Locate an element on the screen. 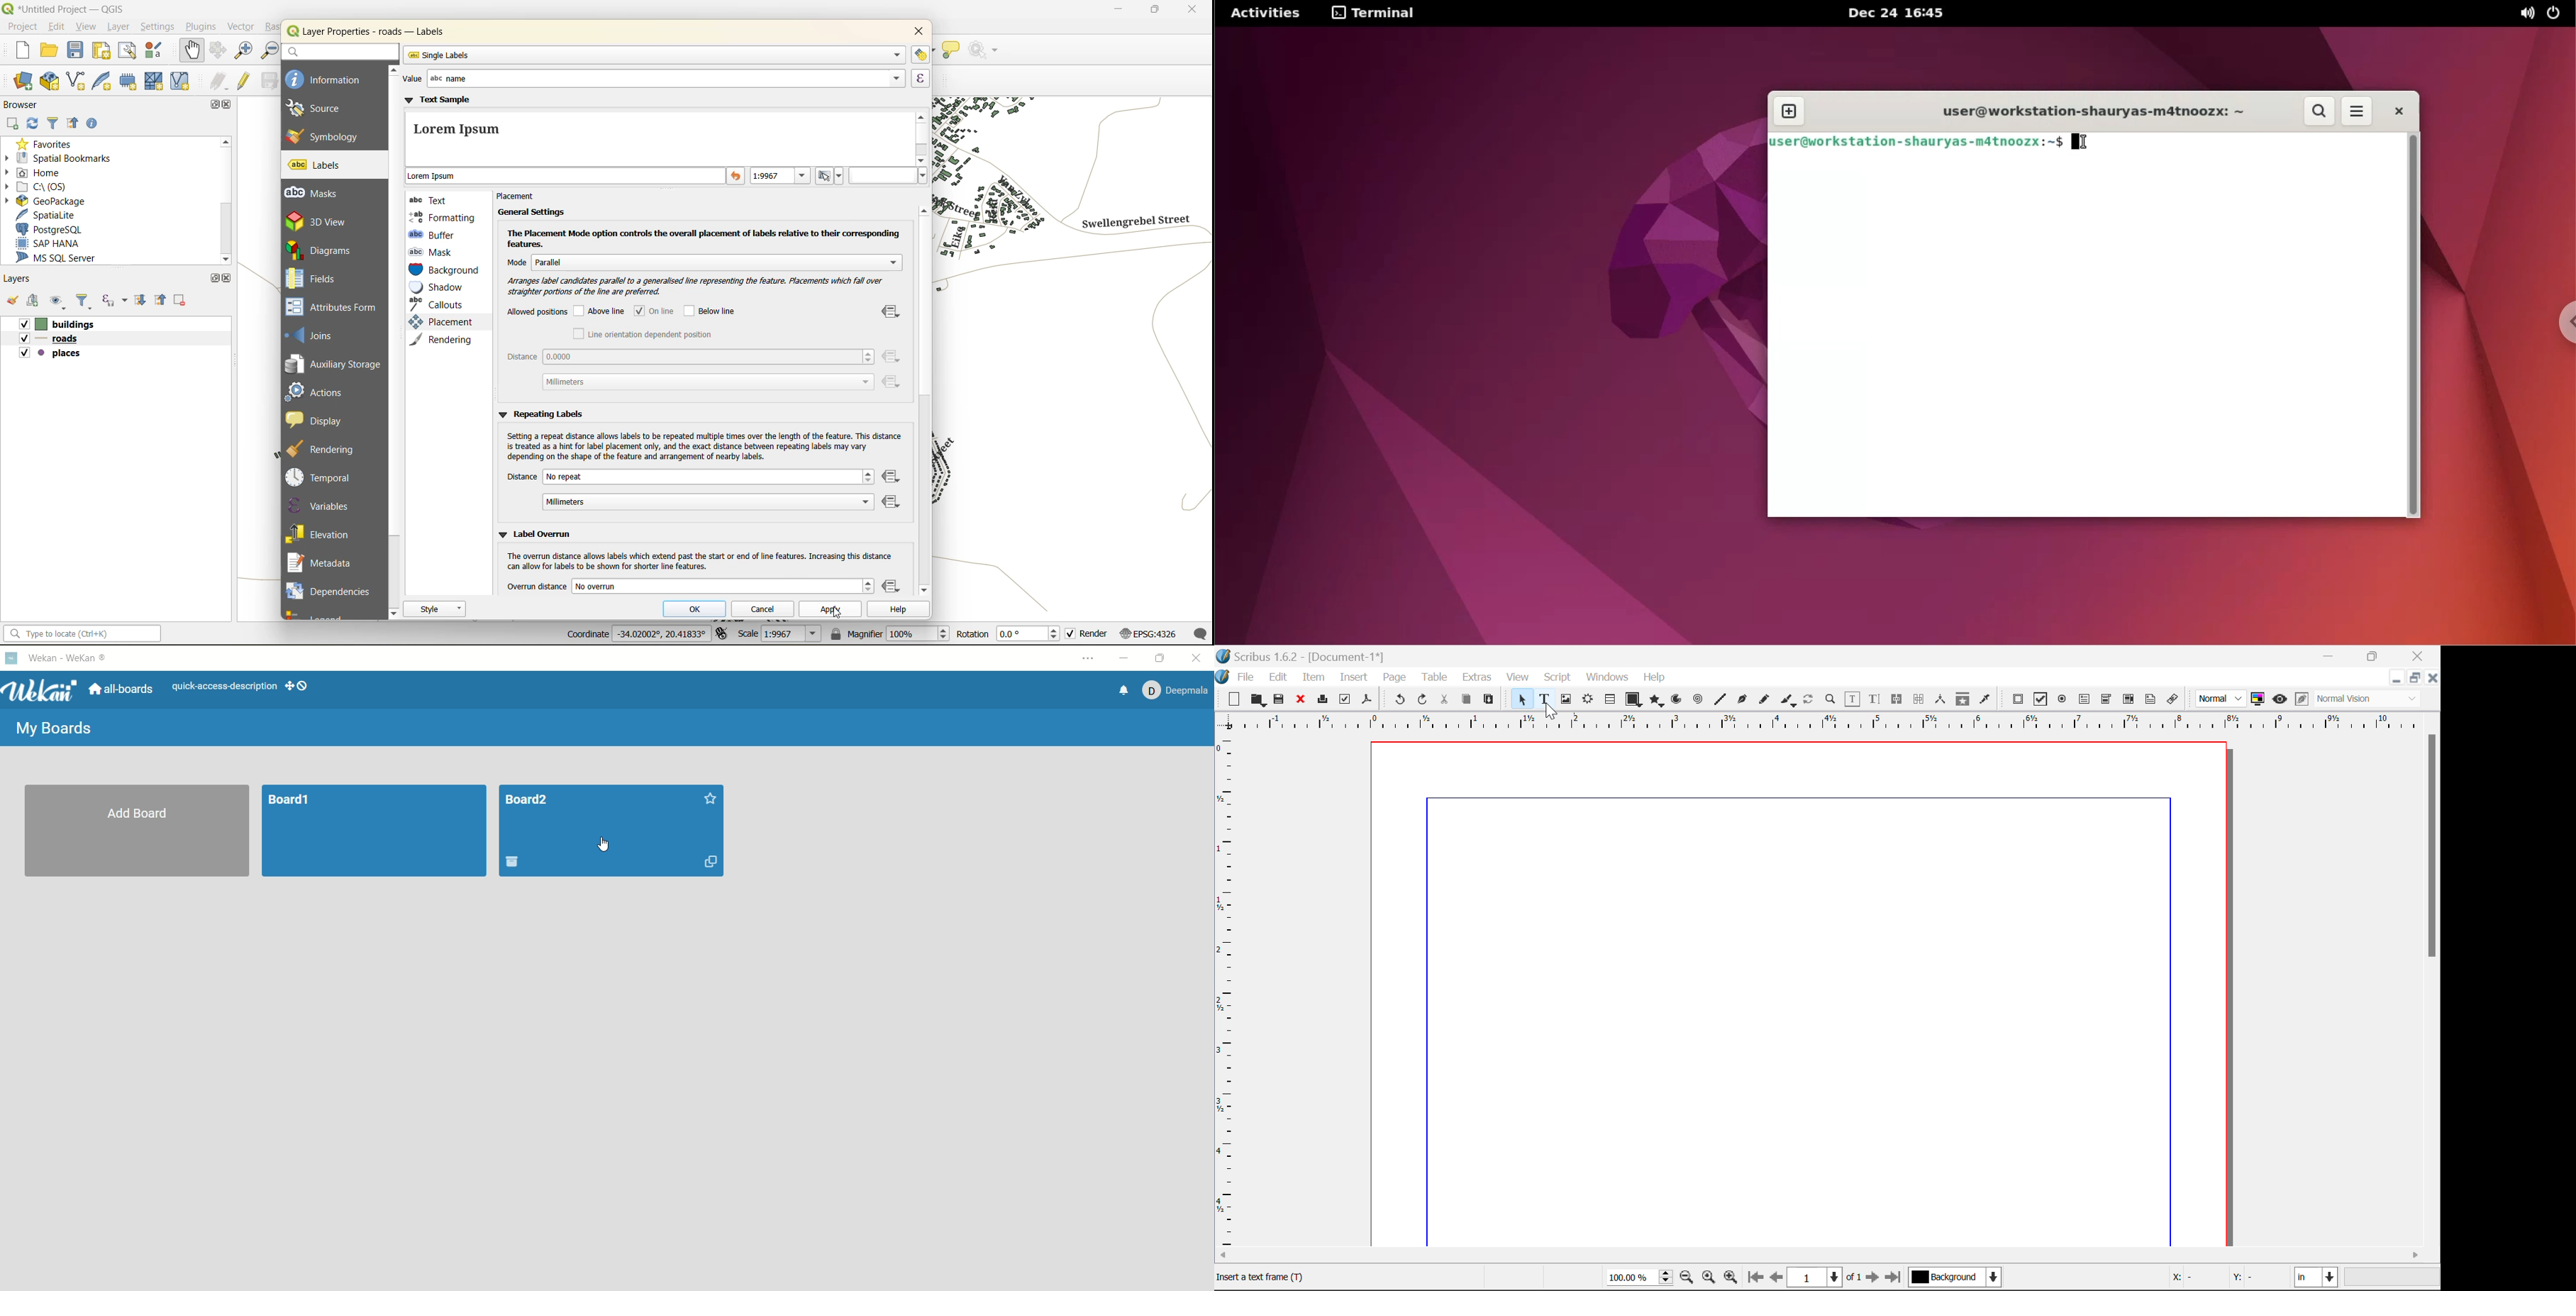 This screenshot has height=1316, width=2576. Table is located at coordinates (1434, 676).